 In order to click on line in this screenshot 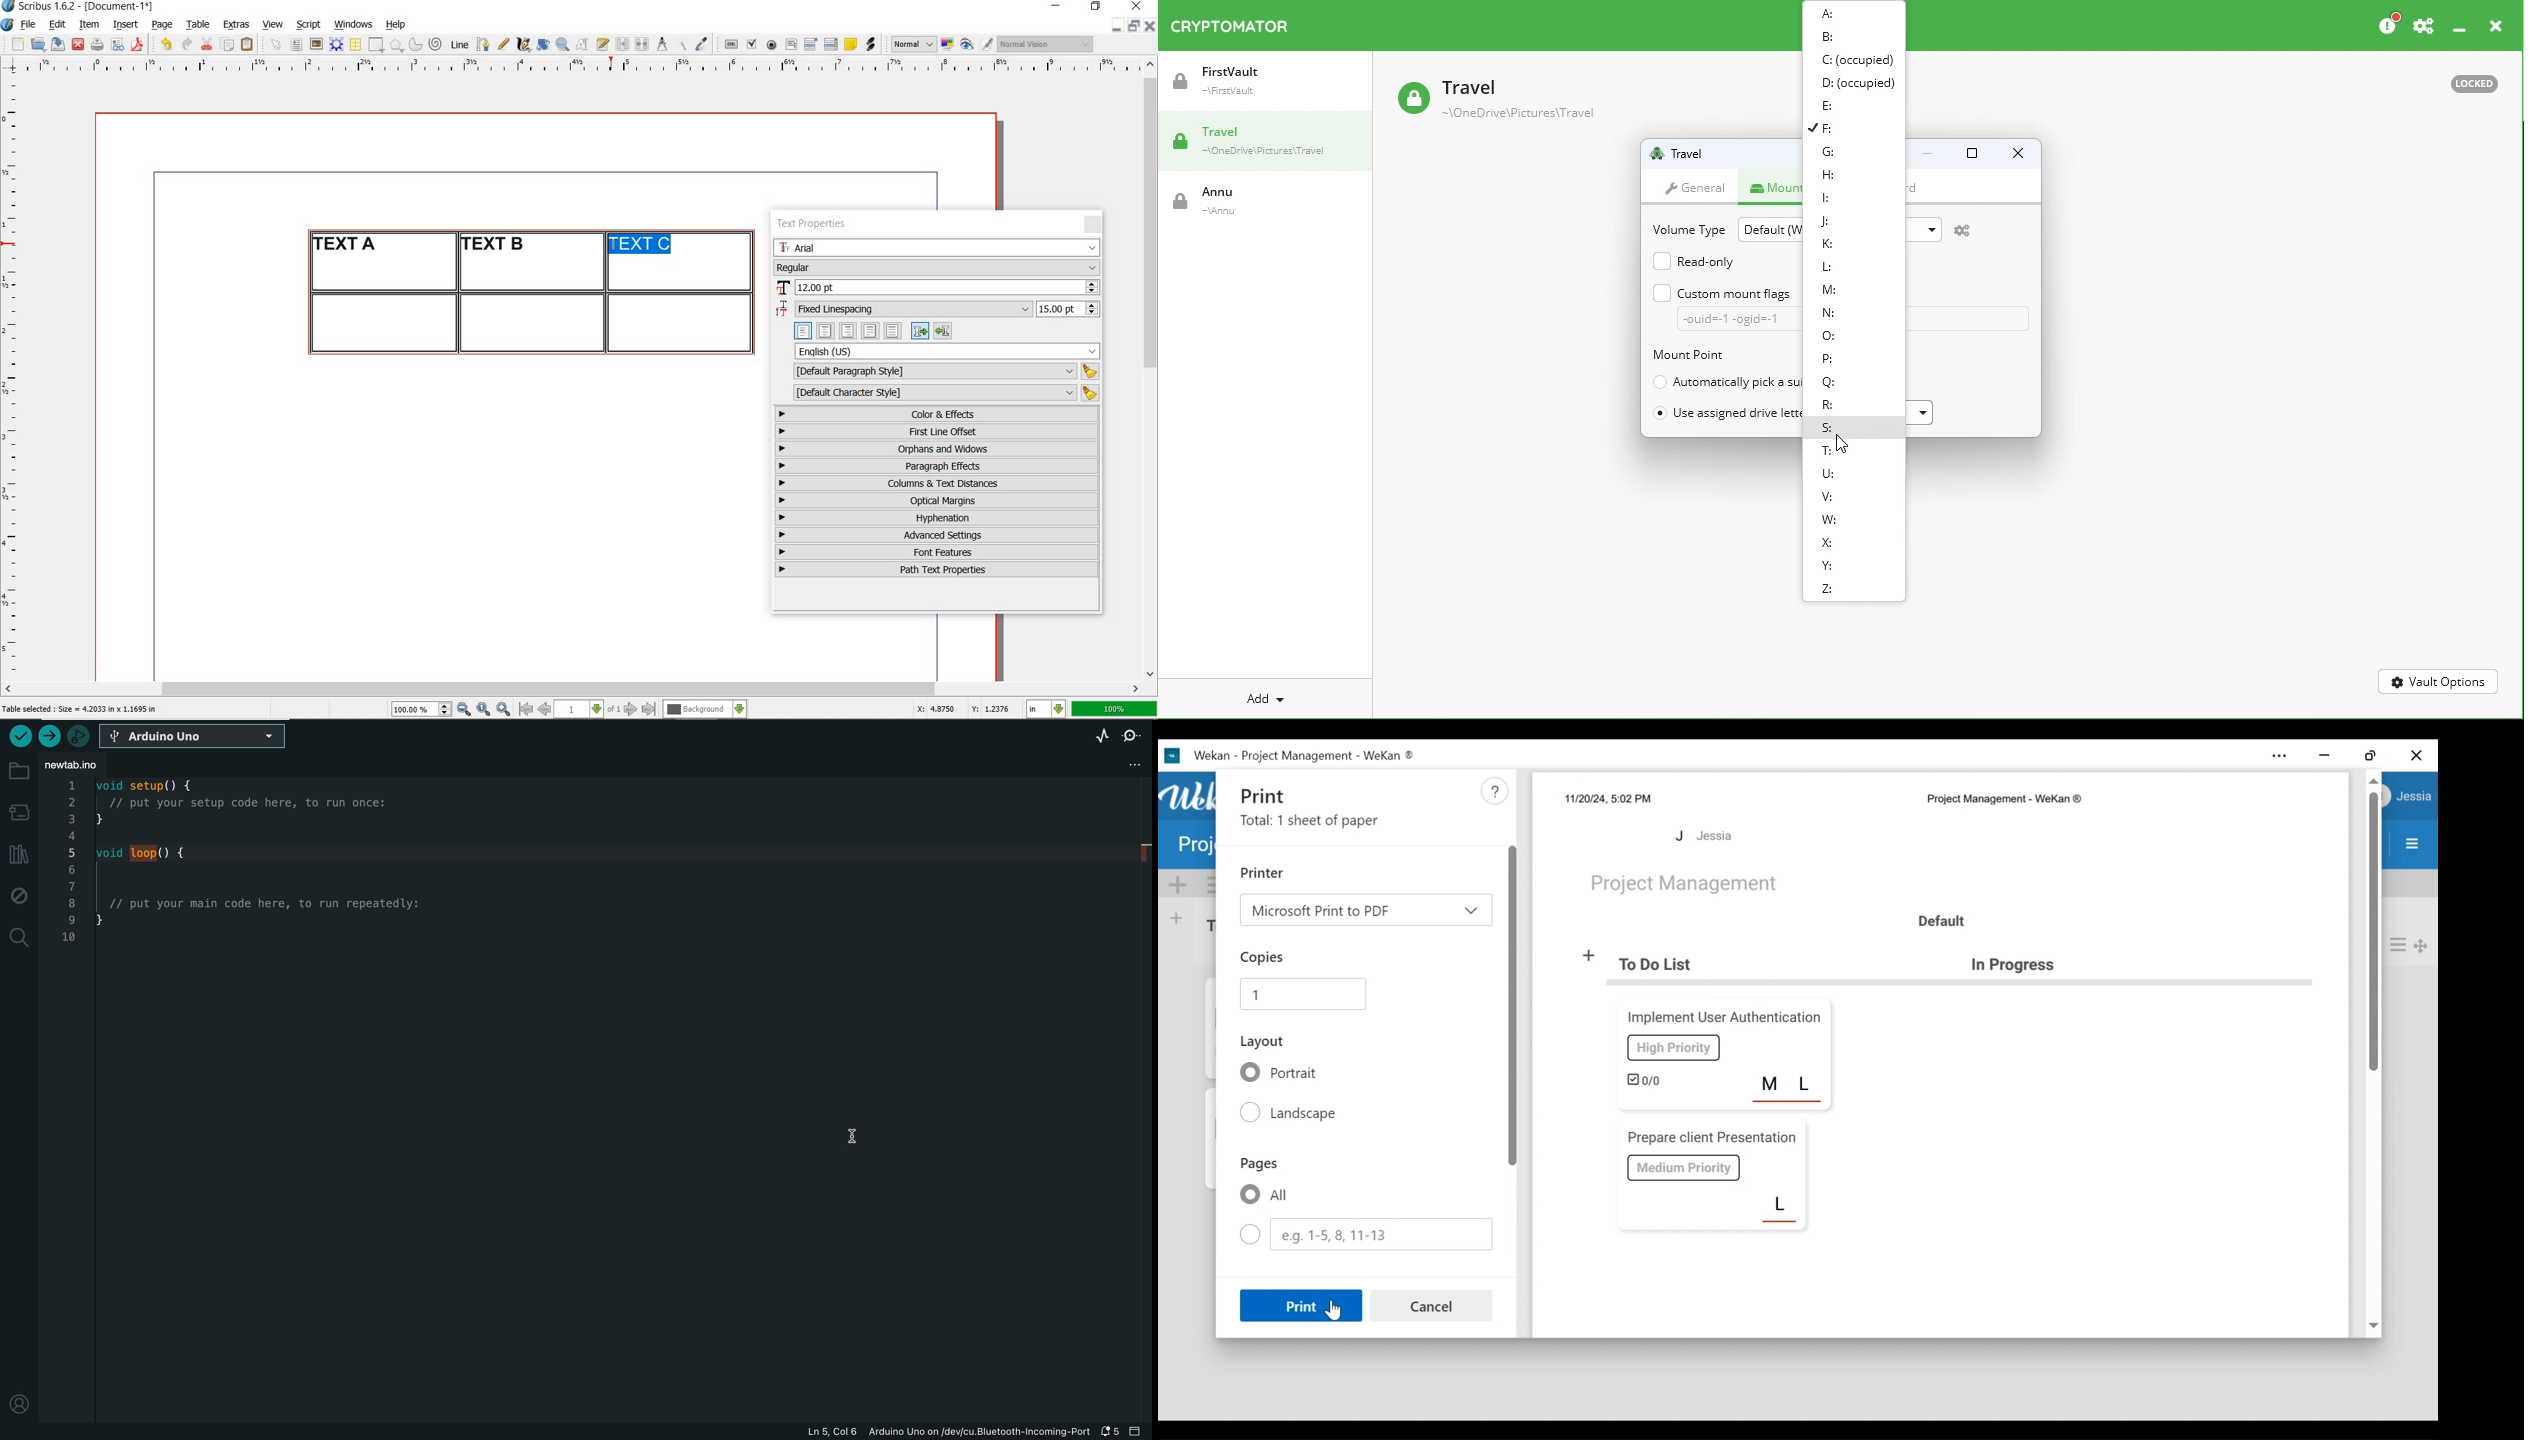, I will do `click(458, 44)`.